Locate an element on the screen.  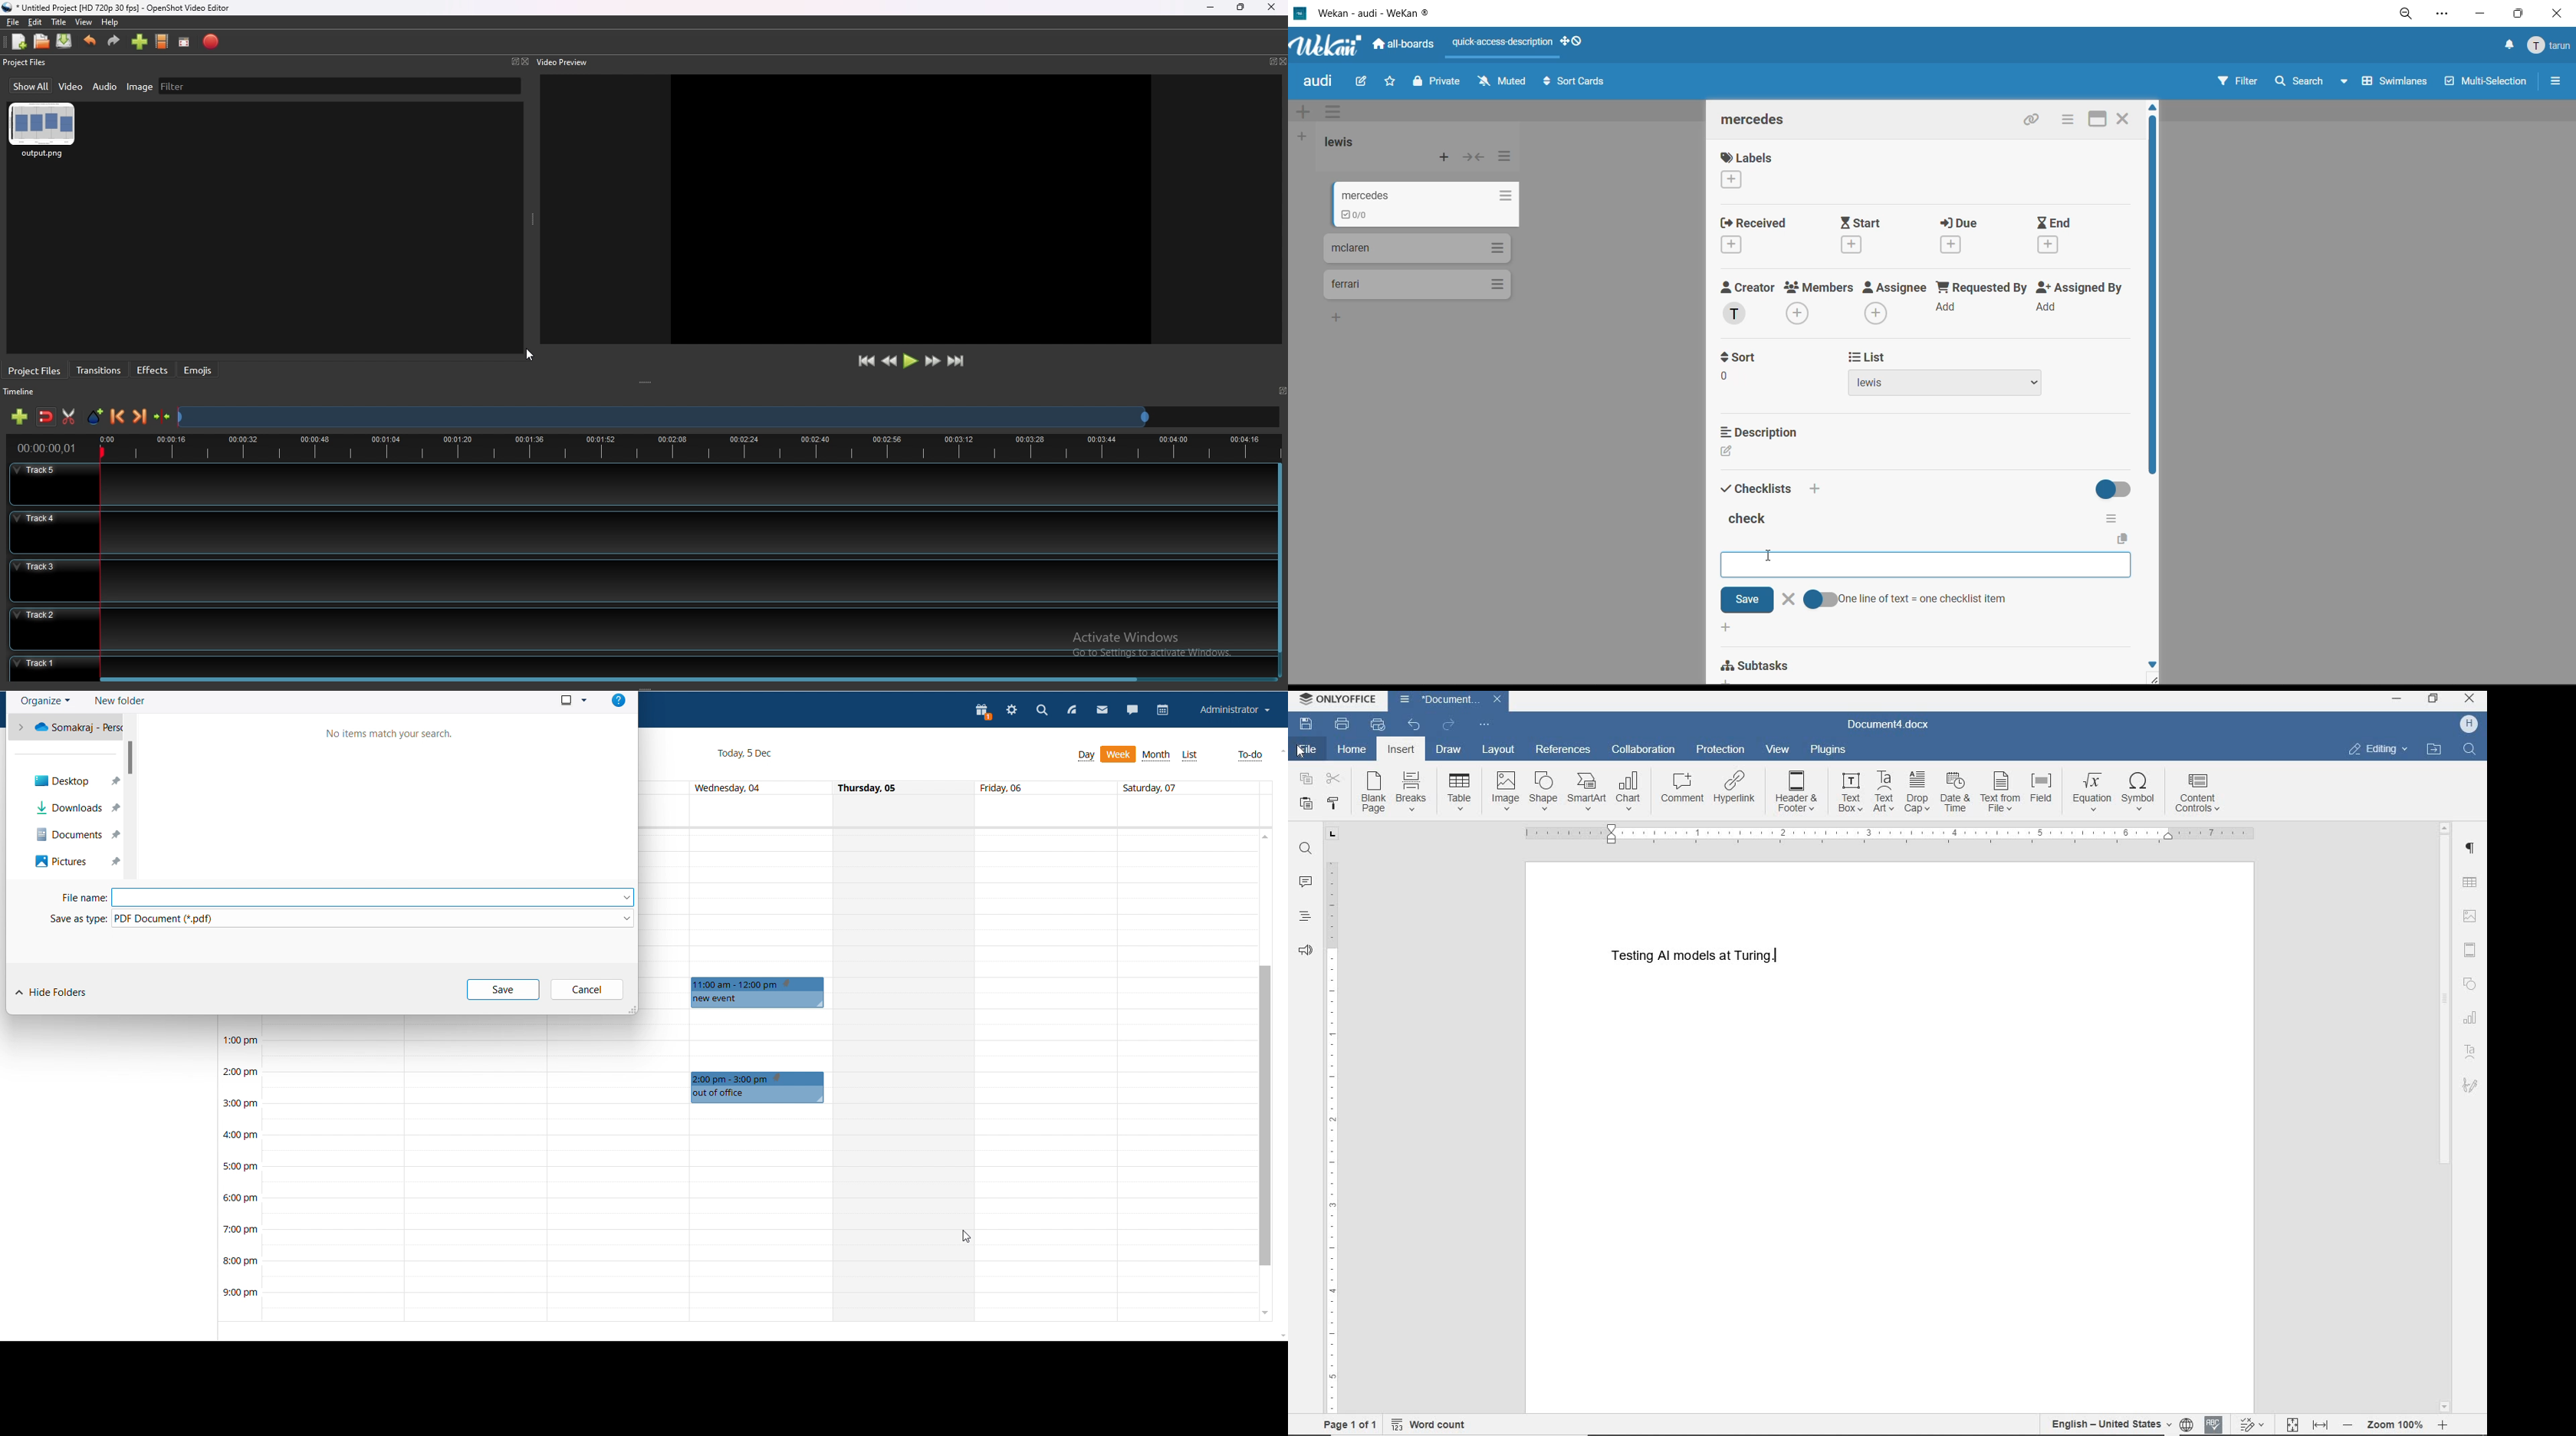
fit to width is located at coordinates (2320, 1425).